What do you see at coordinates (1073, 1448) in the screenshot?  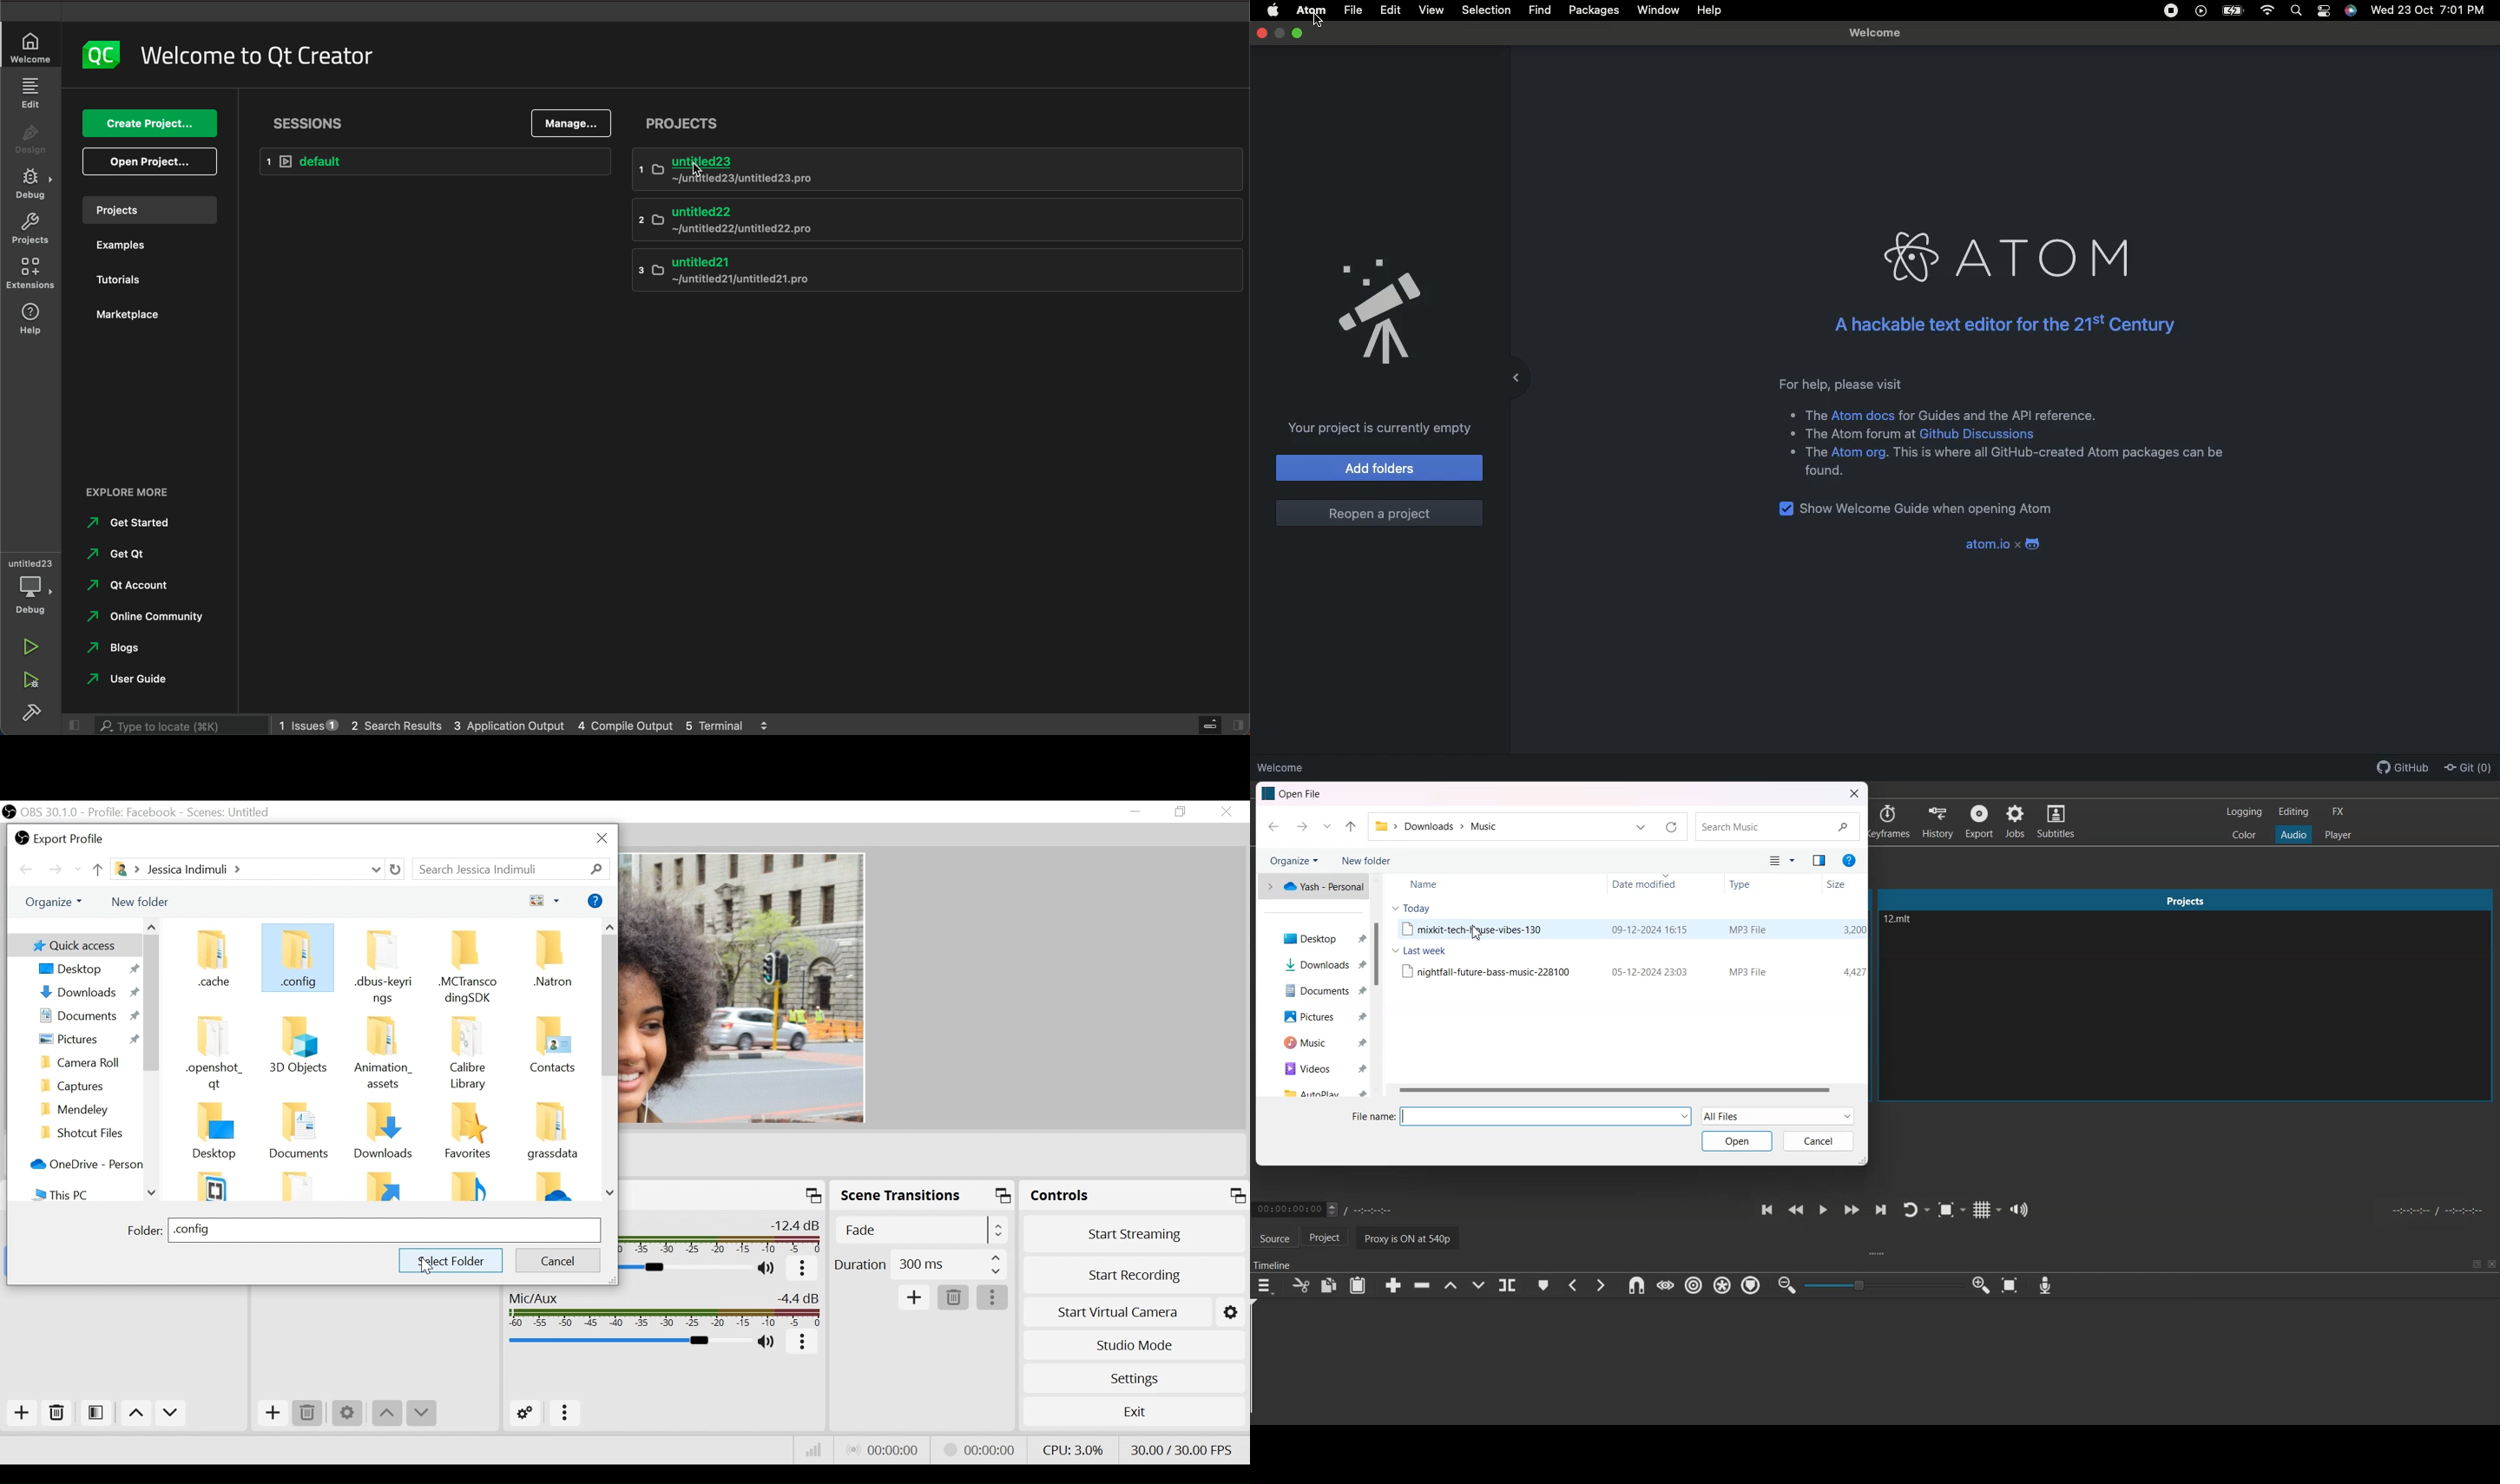 I see `CPU Usage` at bounding box center [1073, 1448].